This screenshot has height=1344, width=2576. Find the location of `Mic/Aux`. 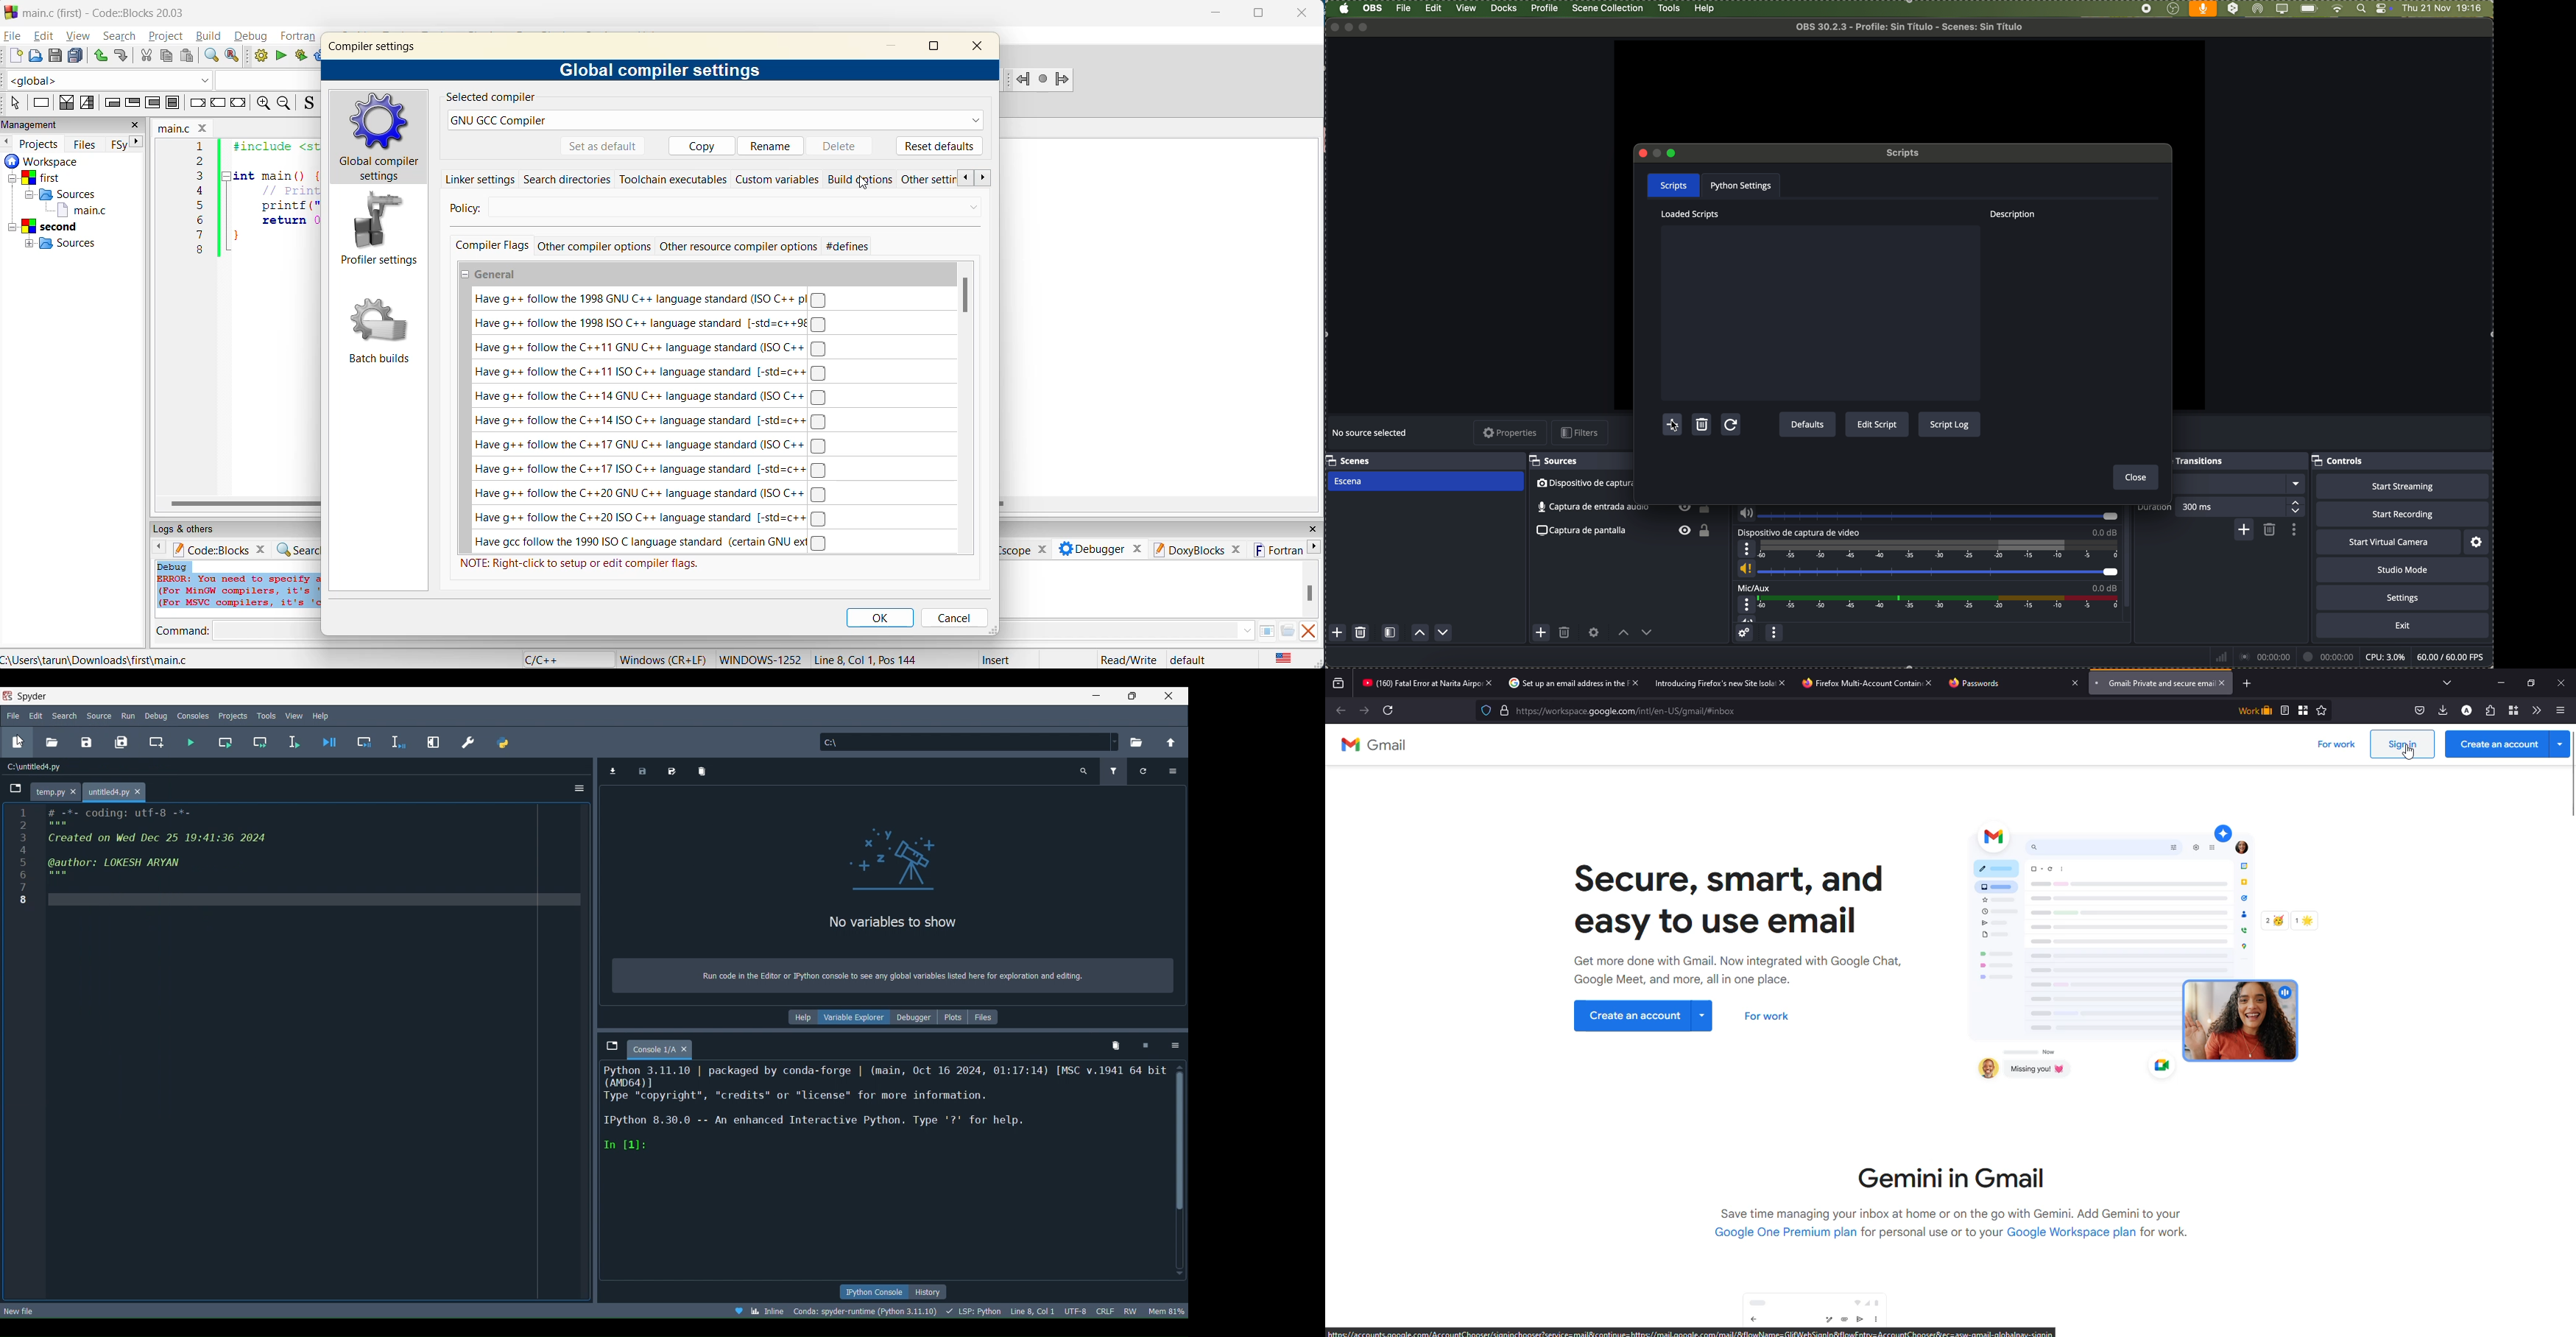

Mic/Aux is located at coordinates (1925, 603).